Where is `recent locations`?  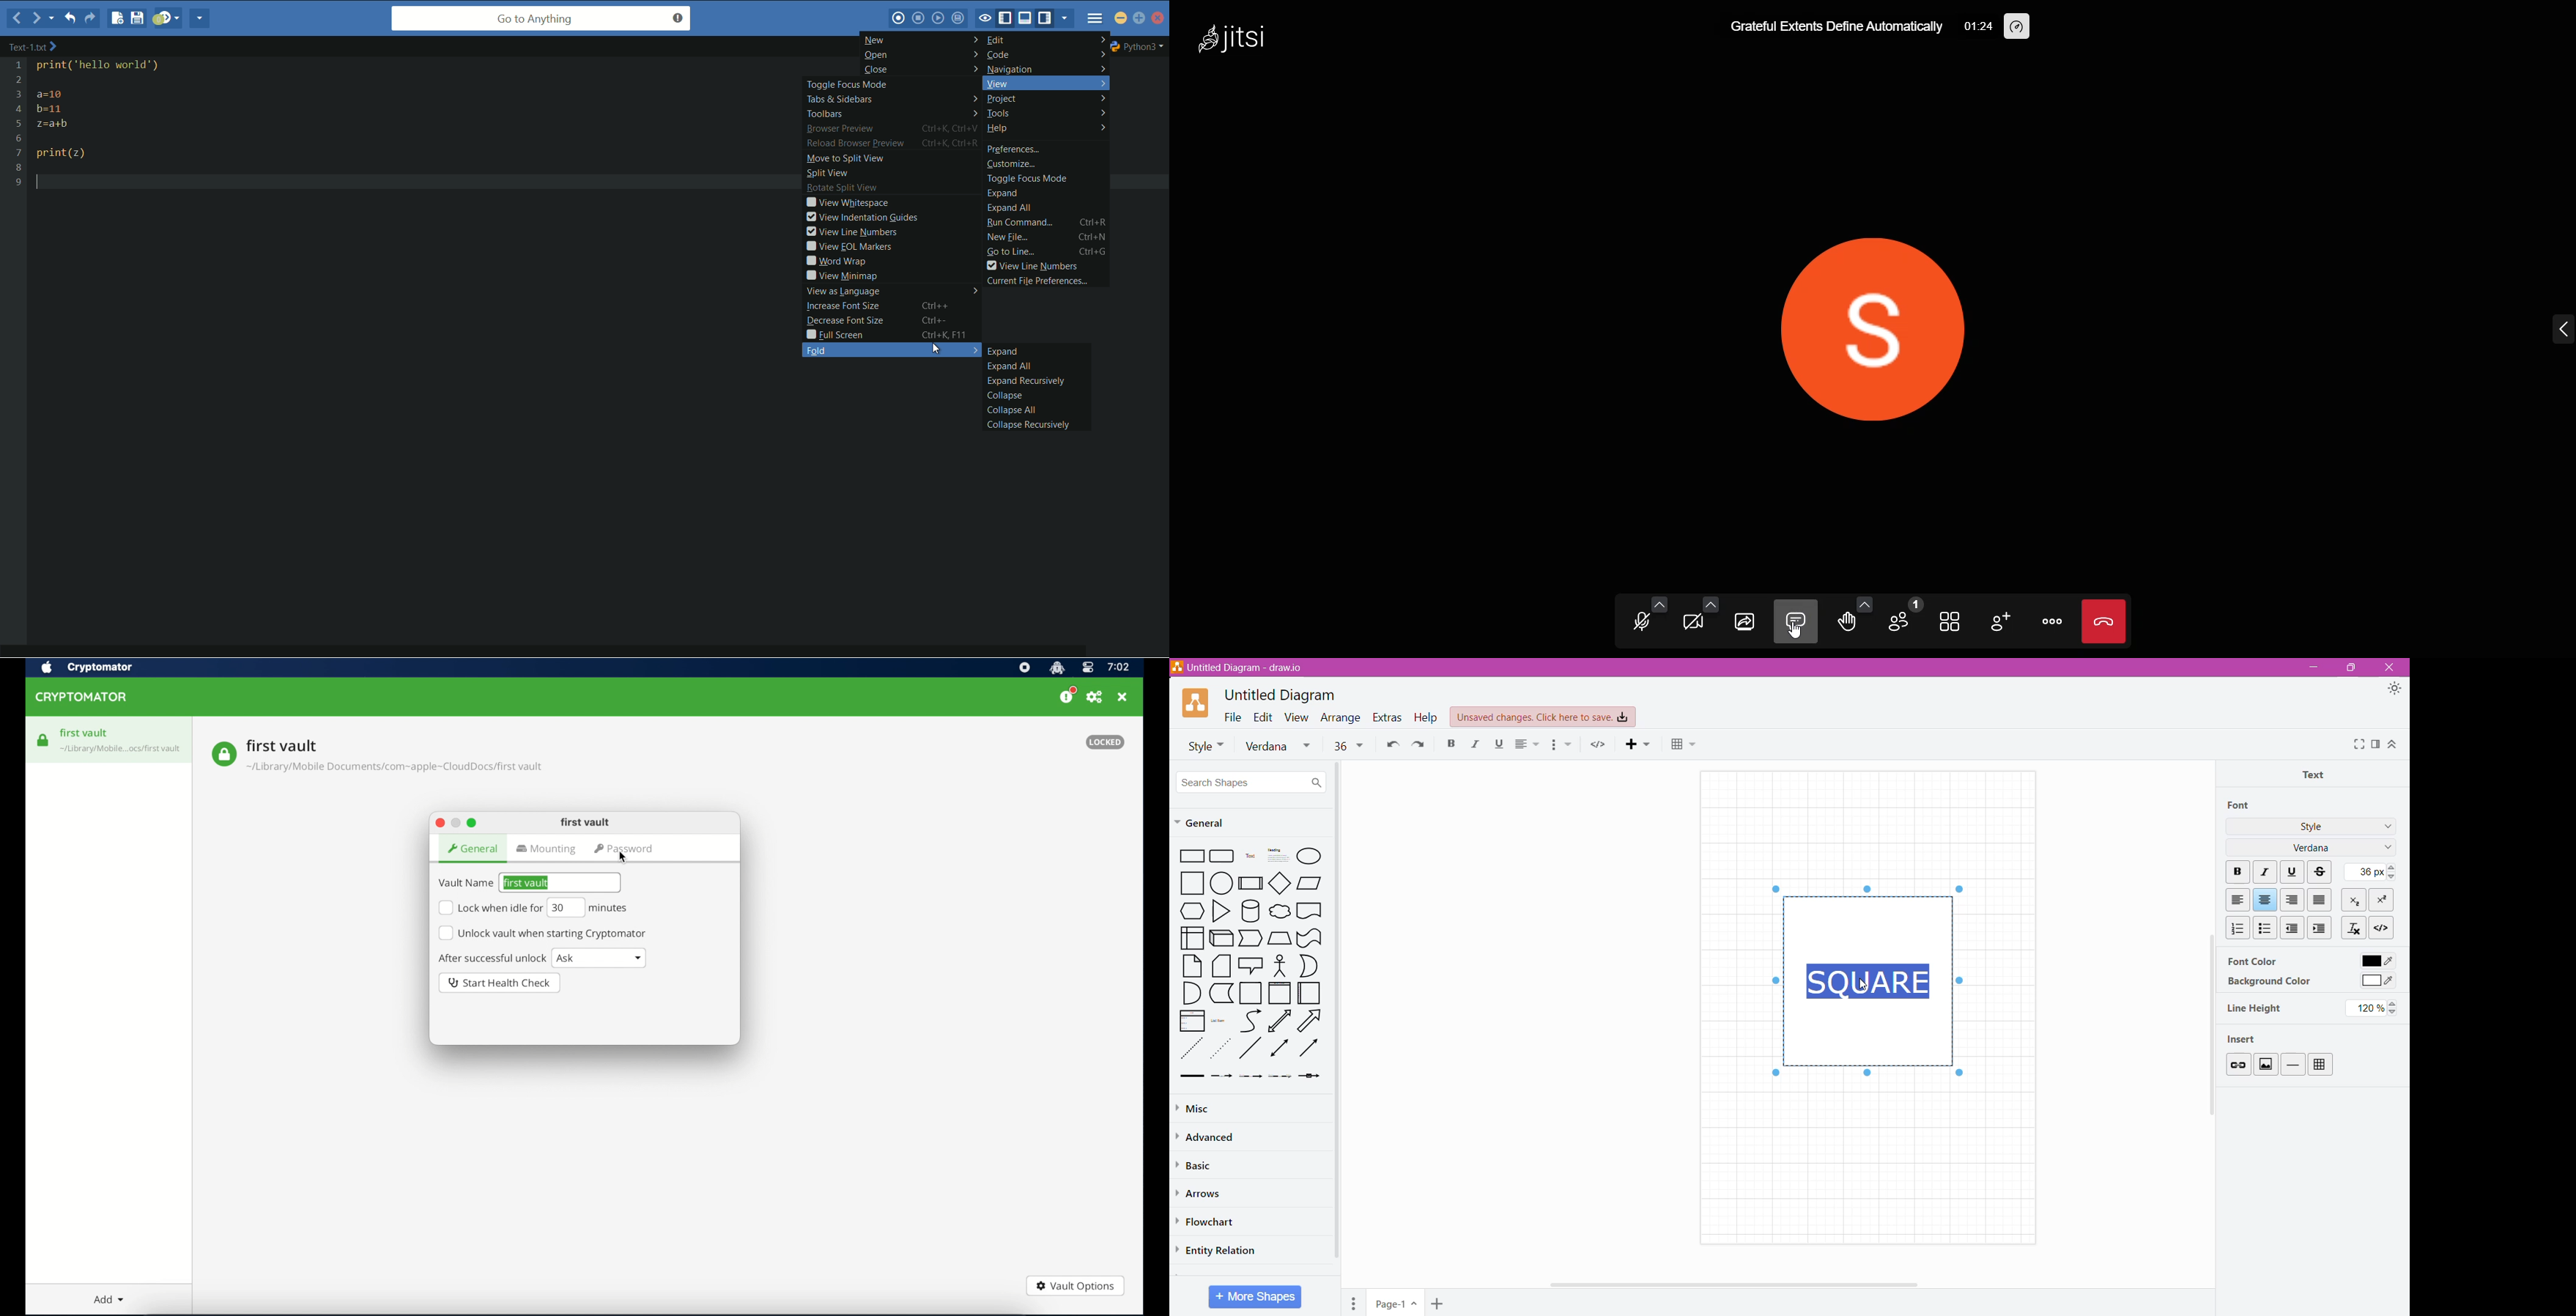 recent locations is located at coordinates (53, 19).